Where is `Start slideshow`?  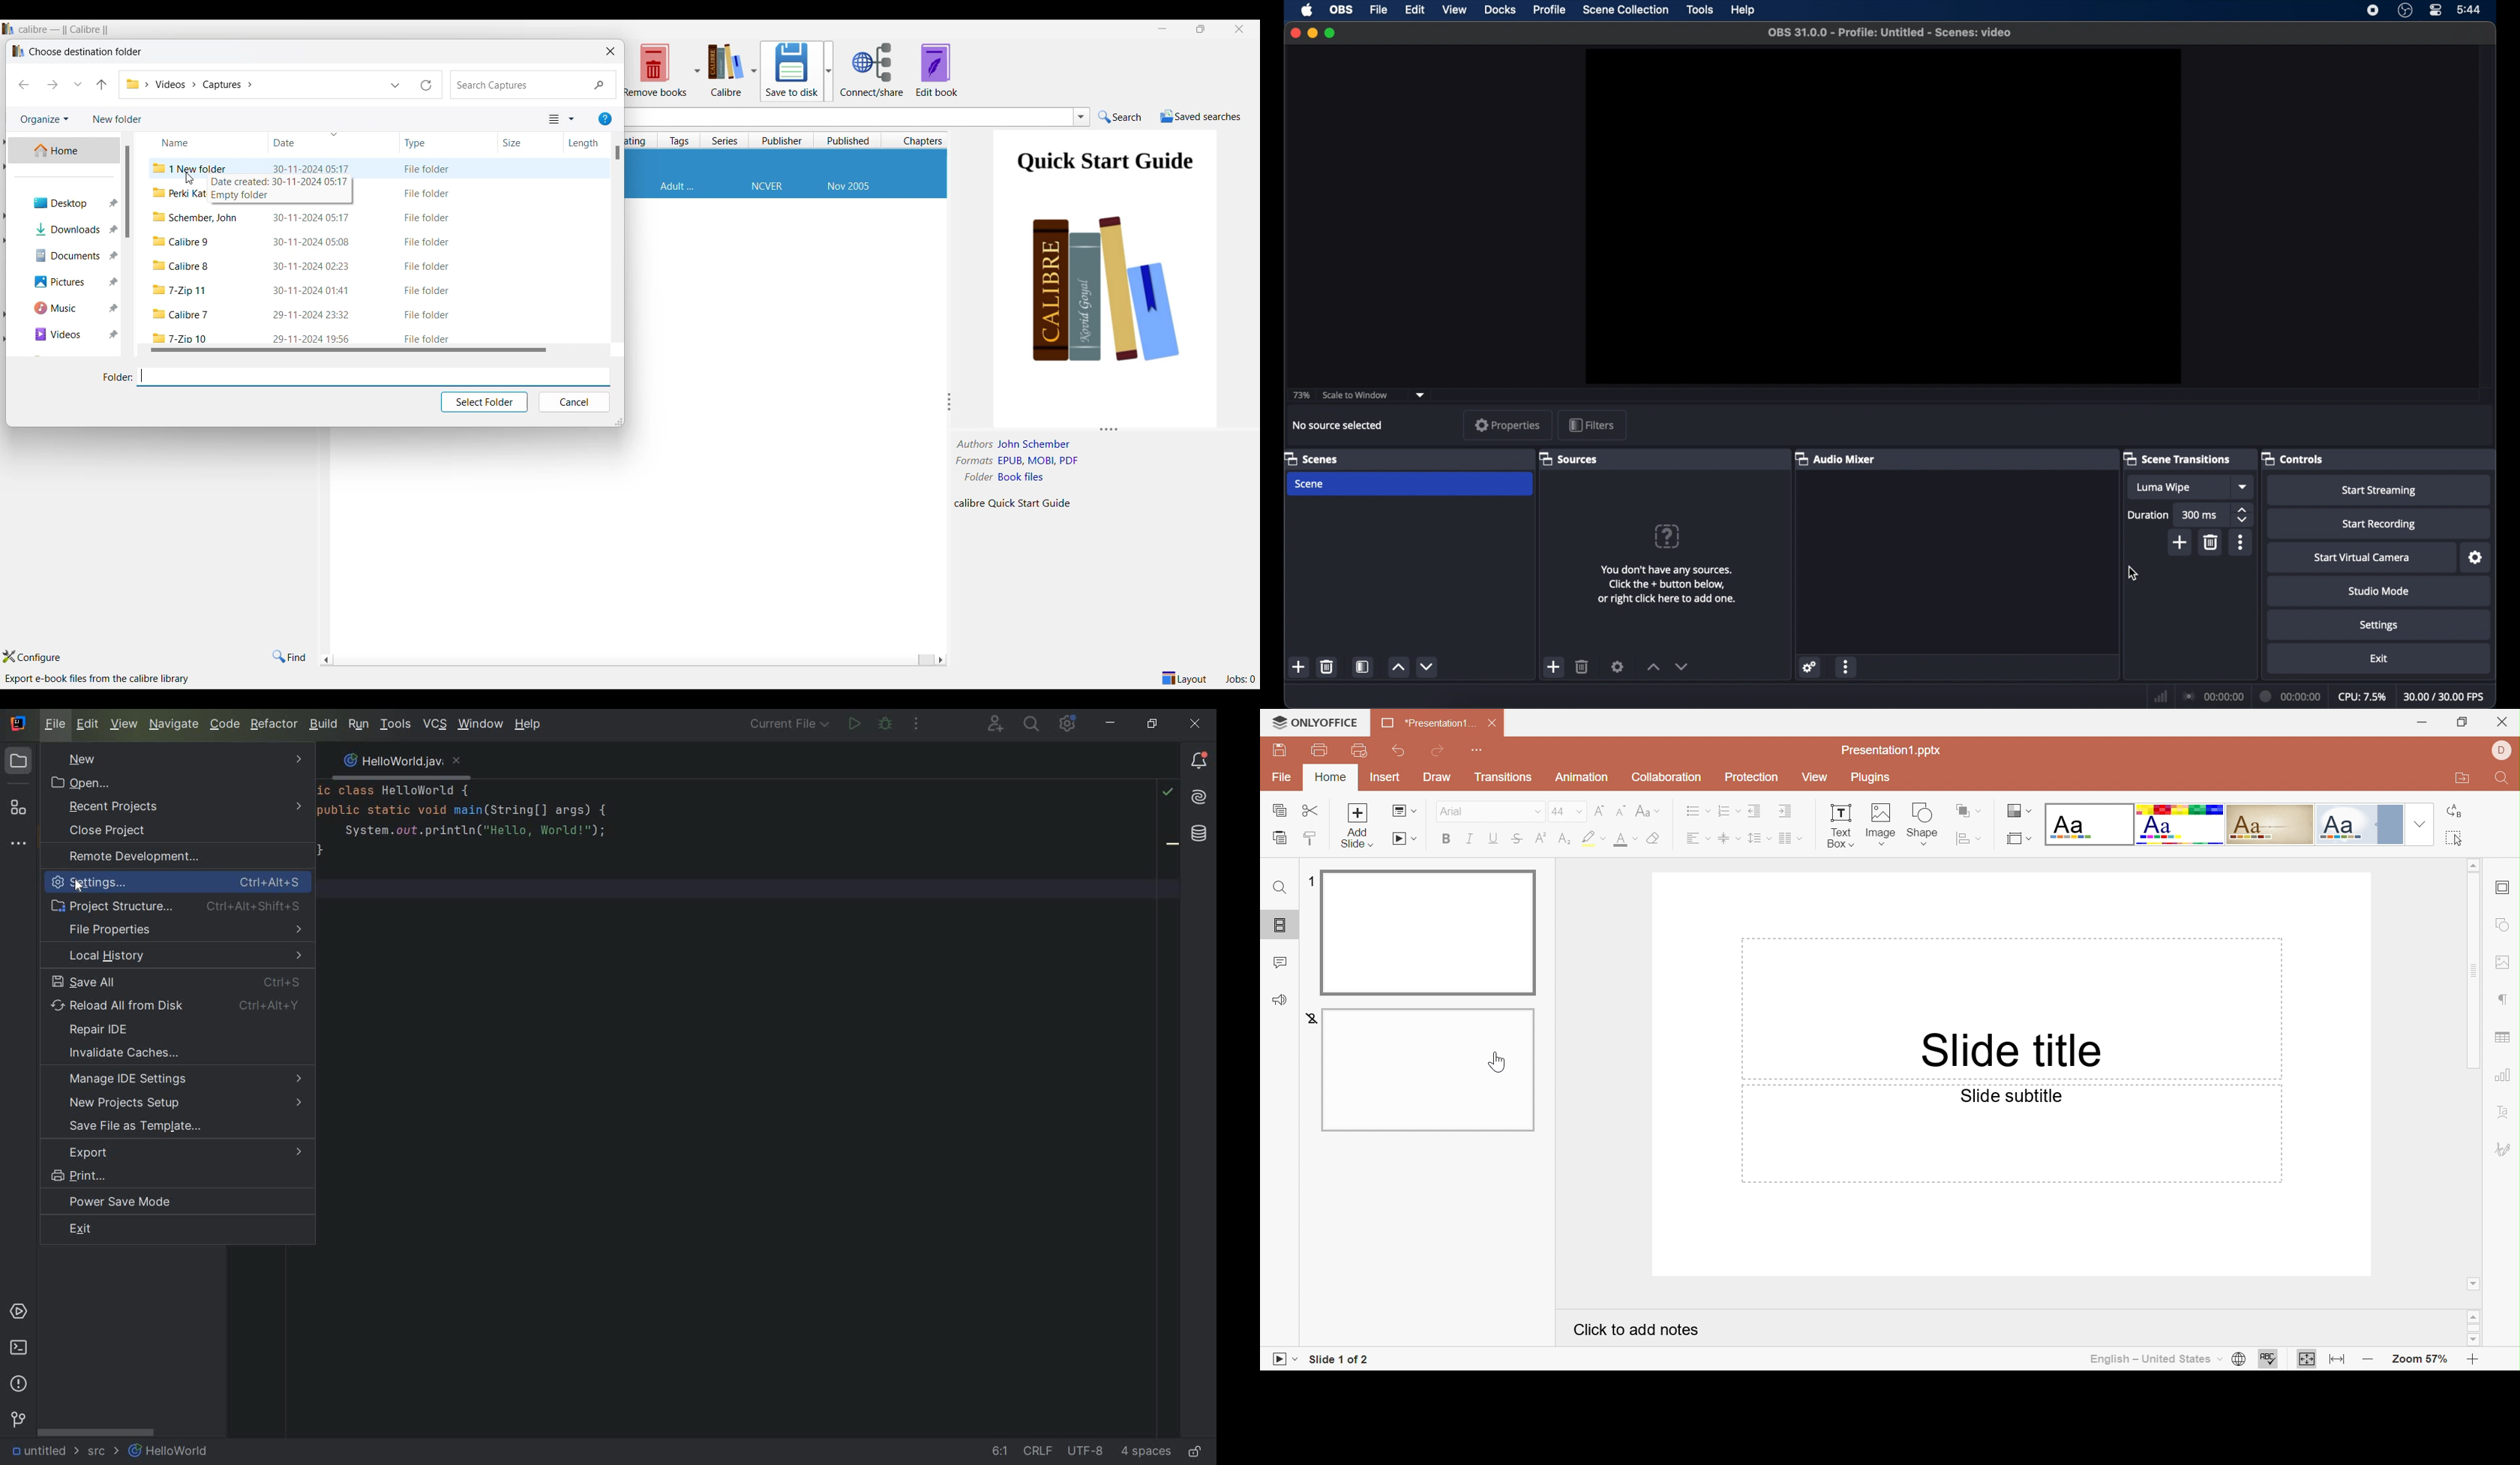
Start slideshow is located at coordinates (1403, 840).